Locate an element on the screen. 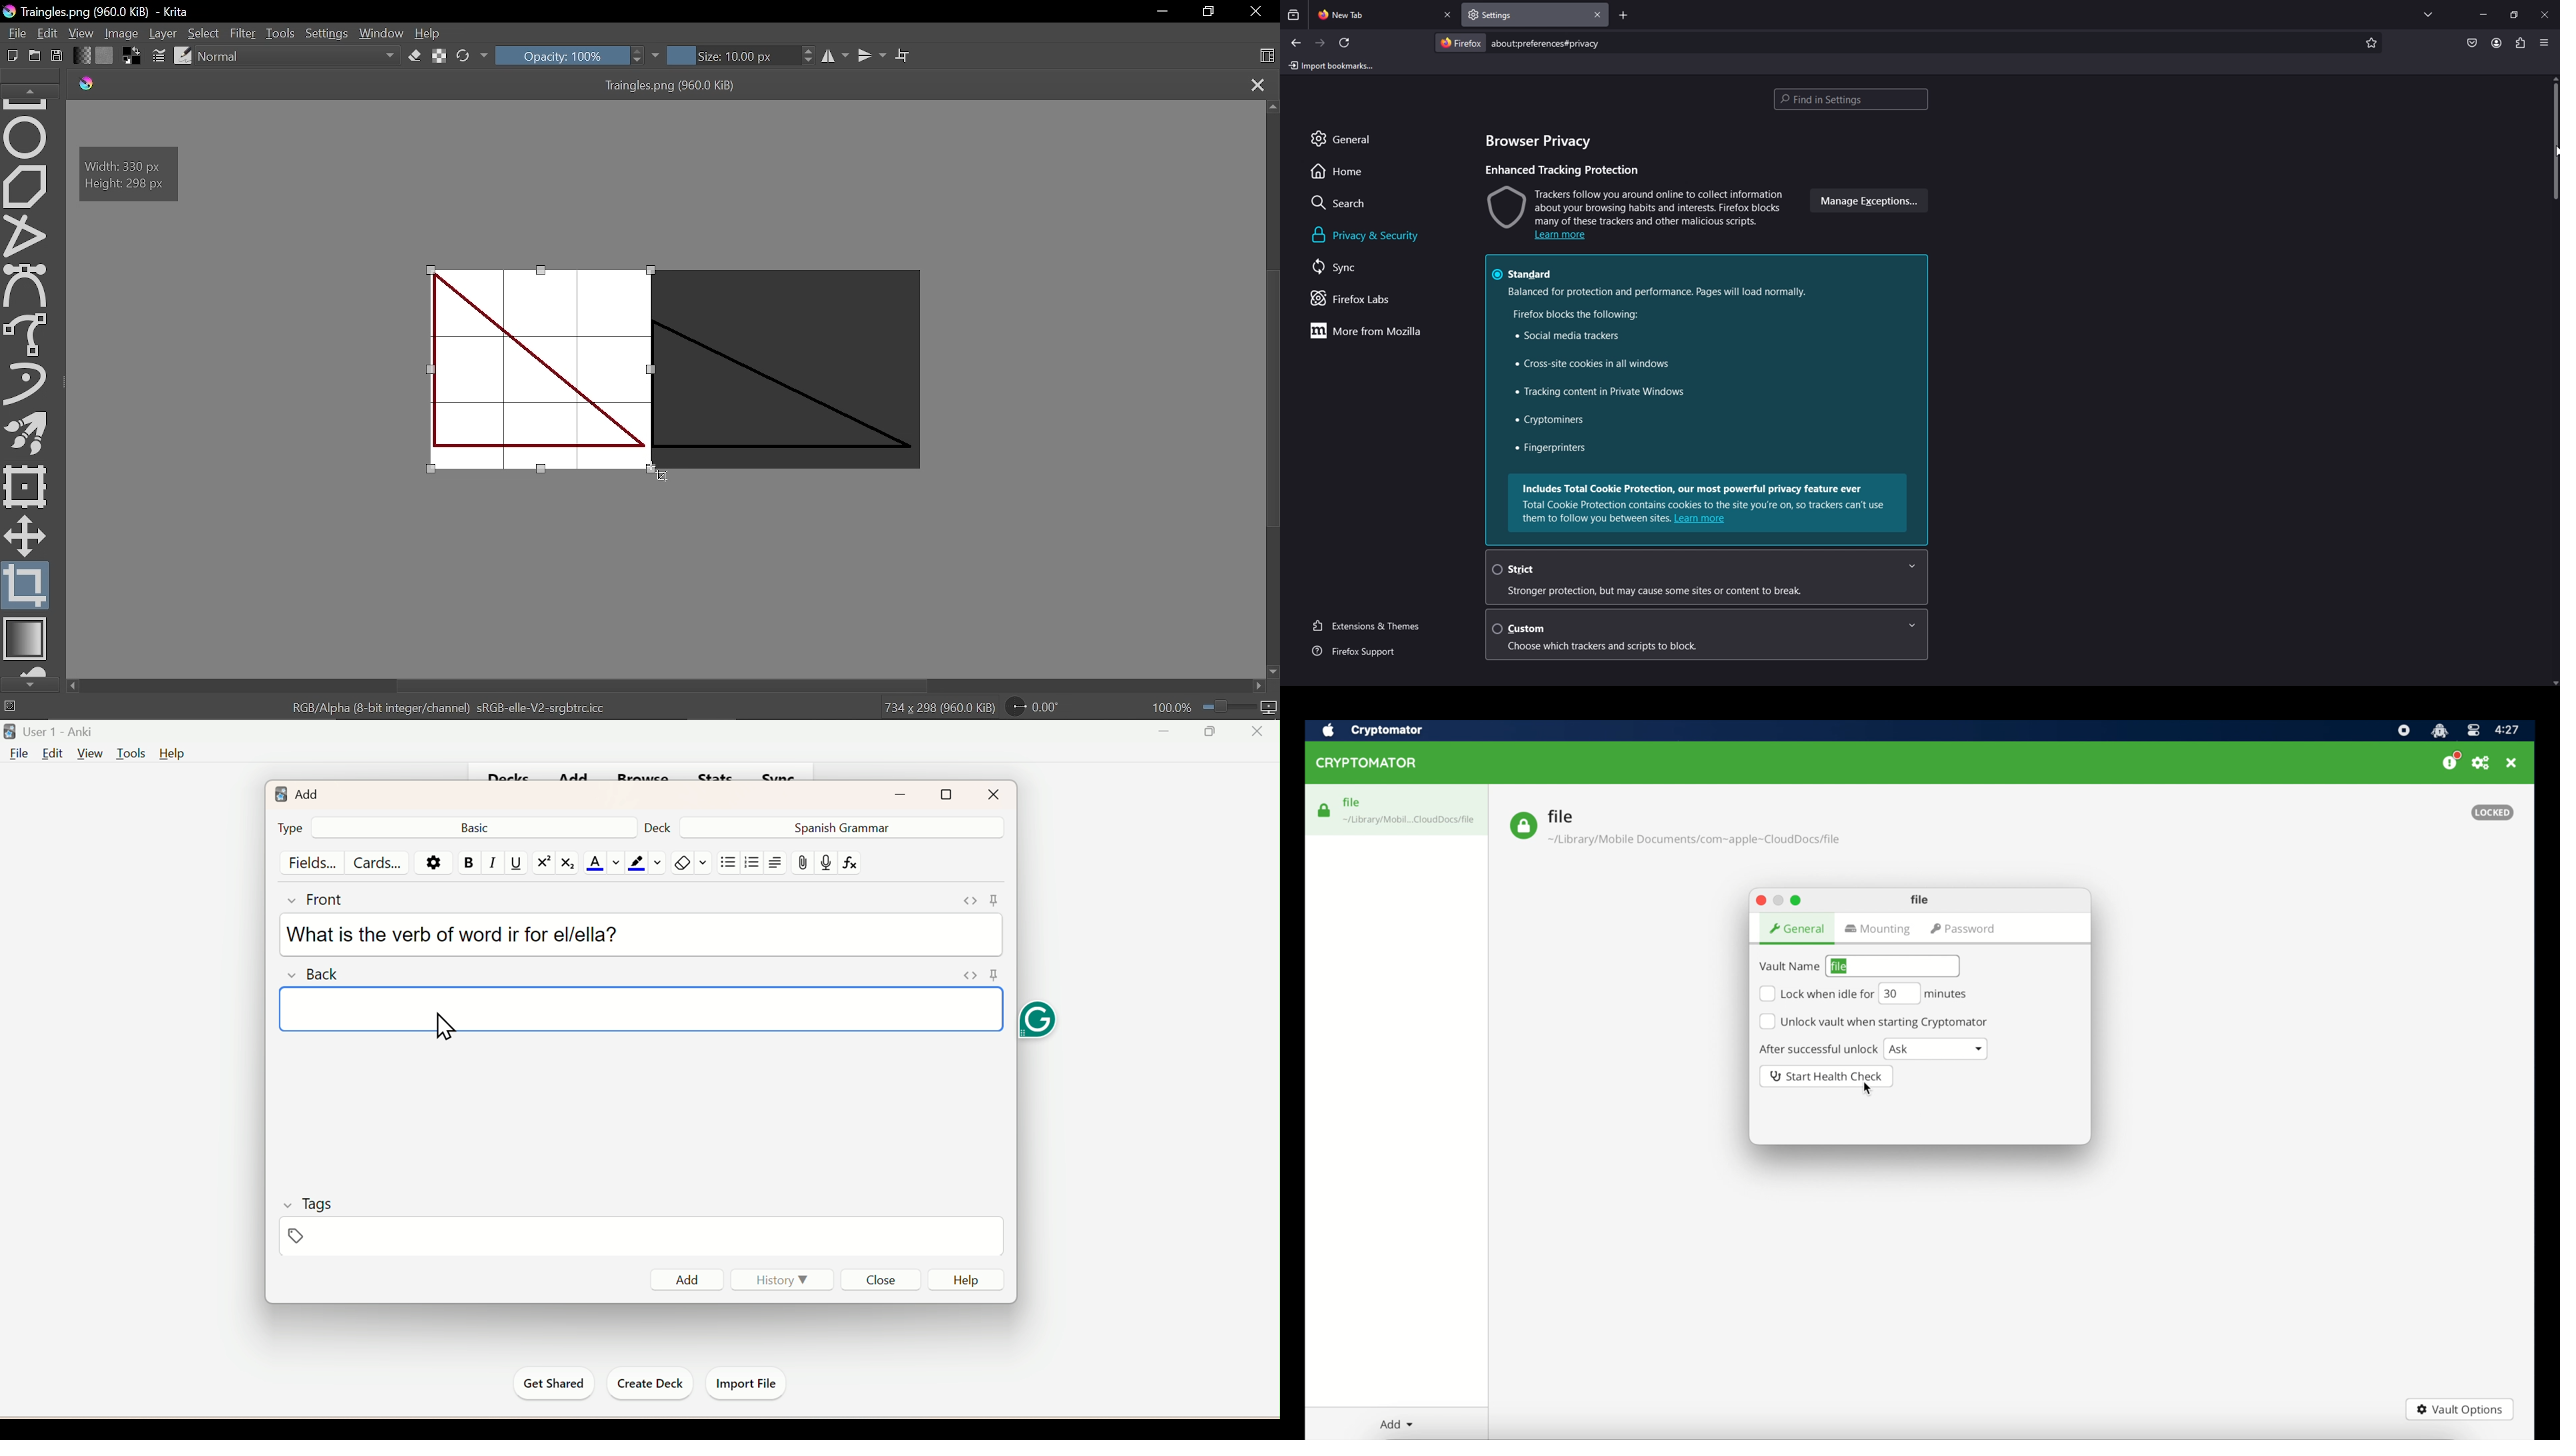 The height and width of the screenshot is (1456, 2576). Choose brush preset is located at coordinates (182, 56).